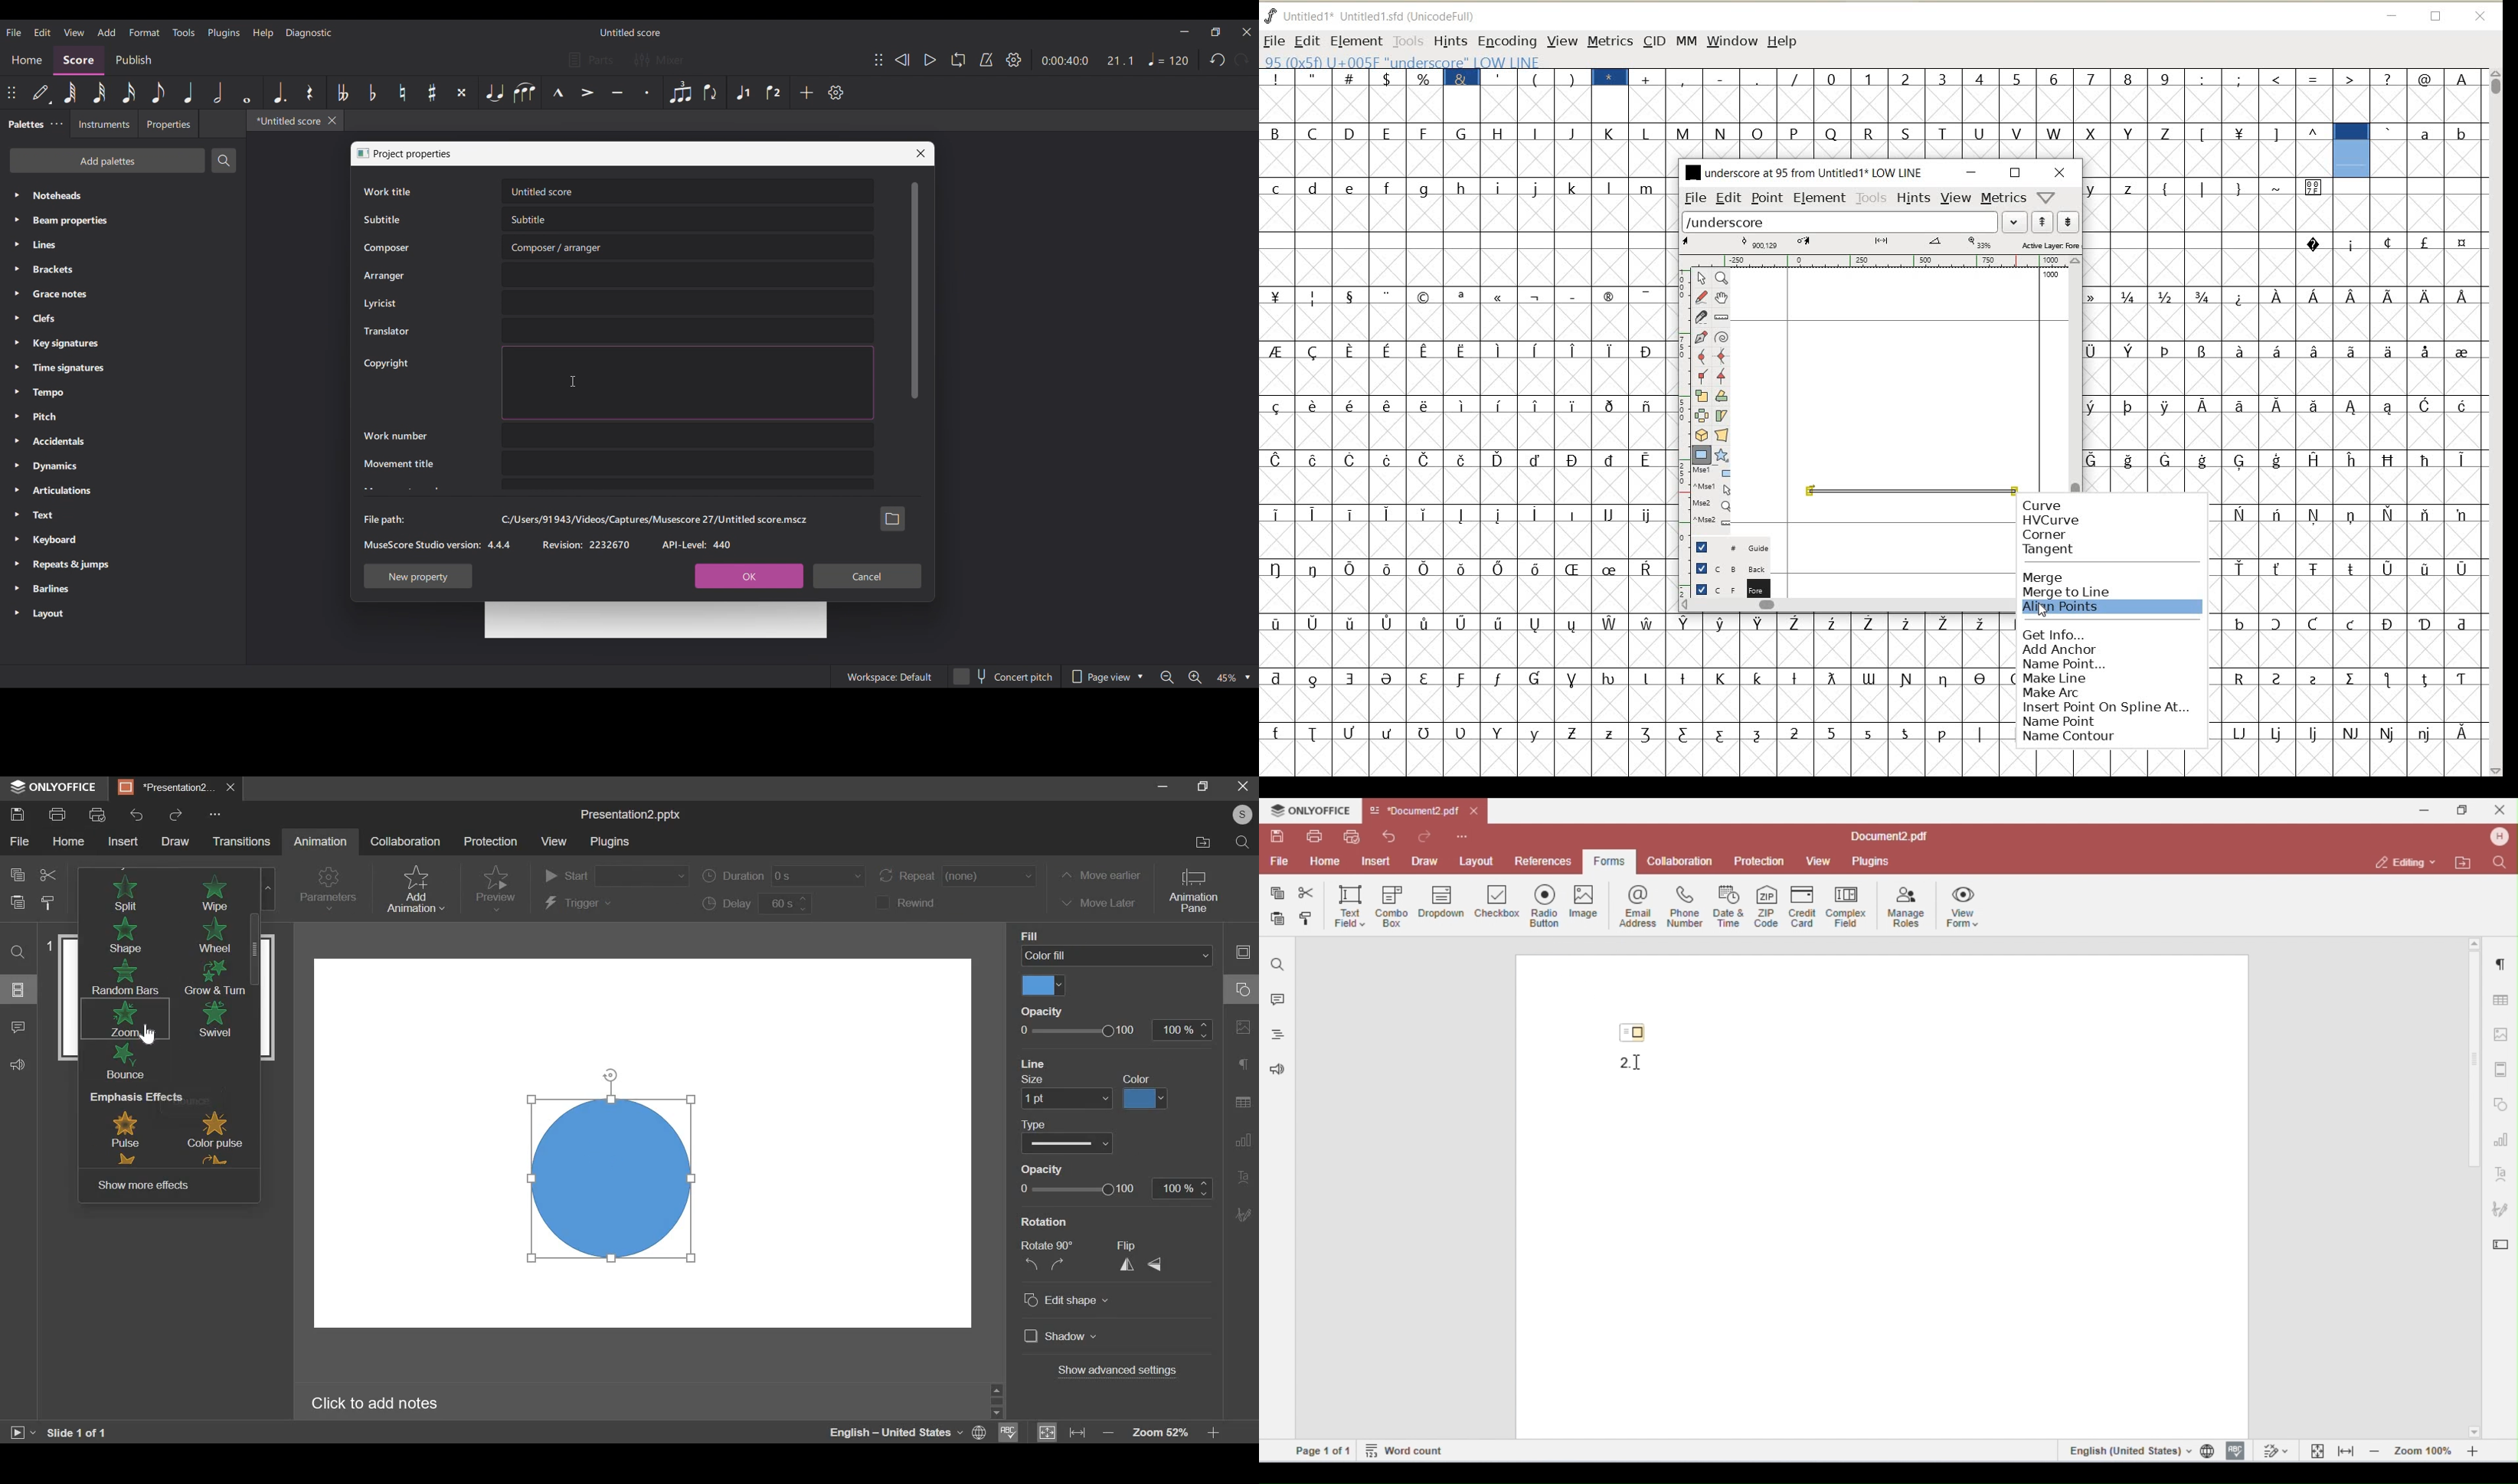 This screenshot has width=2520, height=1484. What do you see at coordinates (74, 32) in the screenshot?
I see `View menu` at bounding box center [74, 32].